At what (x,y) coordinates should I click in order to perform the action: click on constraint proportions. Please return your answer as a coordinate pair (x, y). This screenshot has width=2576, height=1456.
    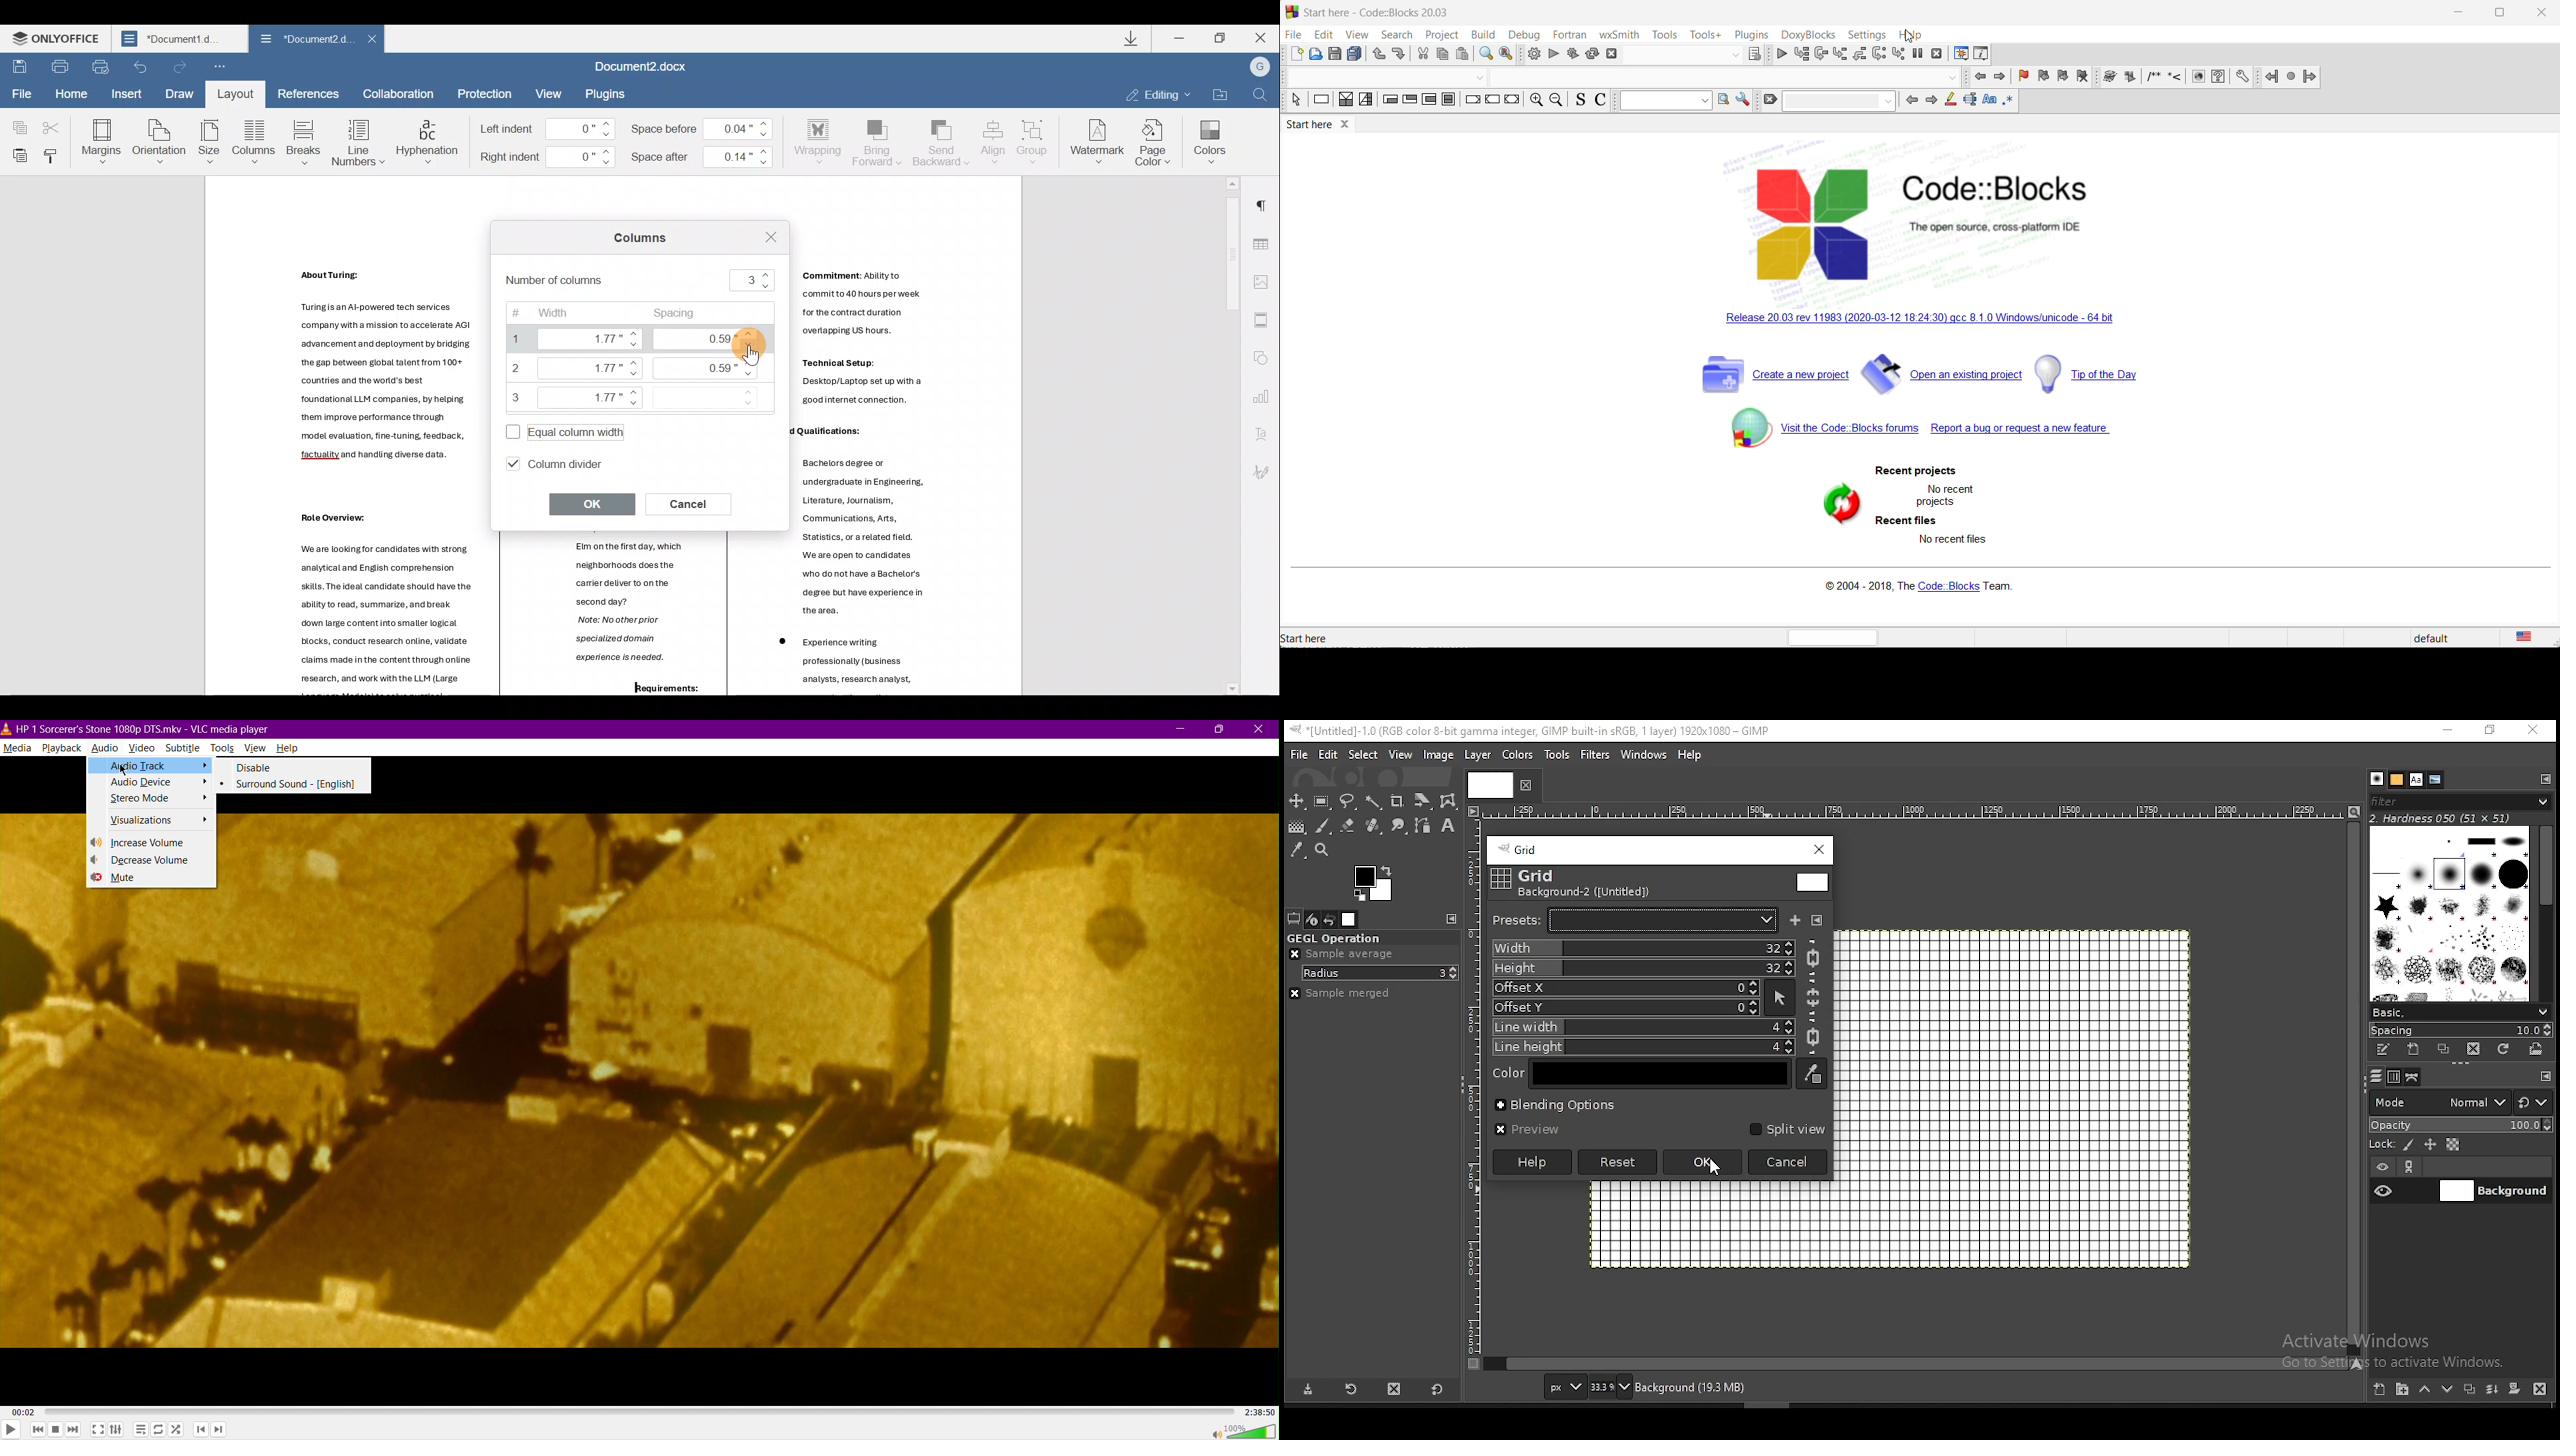
    Looking at the image, I should click on (1811, 957).